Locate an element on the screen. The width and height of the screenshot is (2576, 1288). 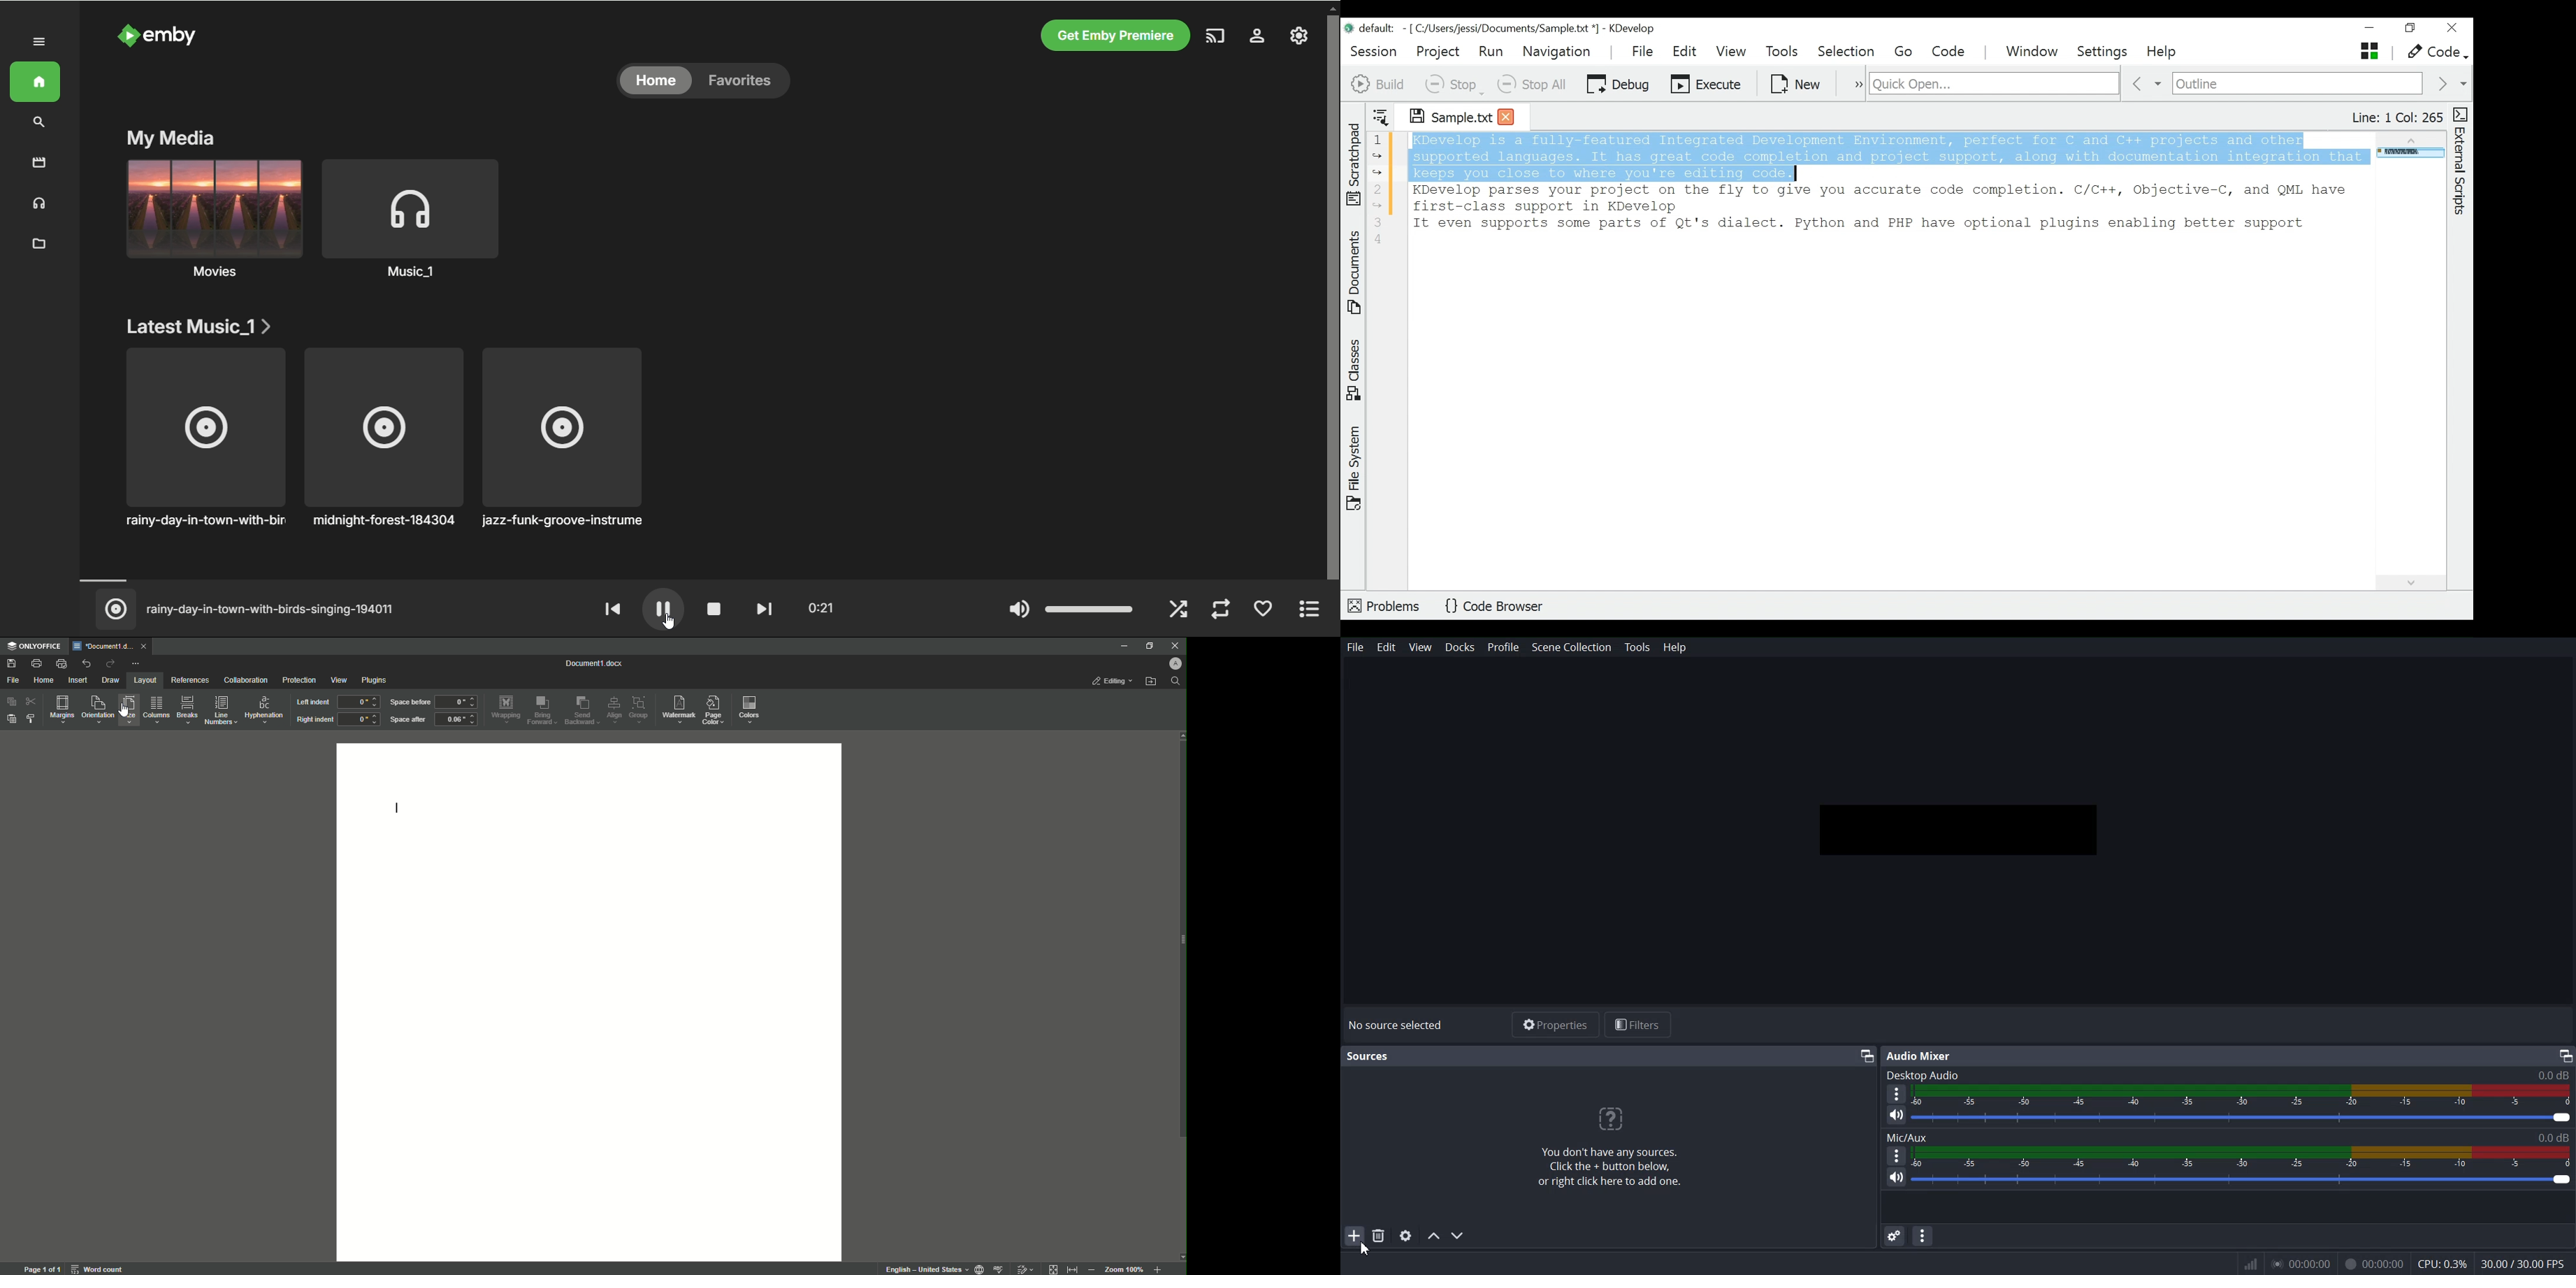
Line Numbers is located at coordinates (221, 711).